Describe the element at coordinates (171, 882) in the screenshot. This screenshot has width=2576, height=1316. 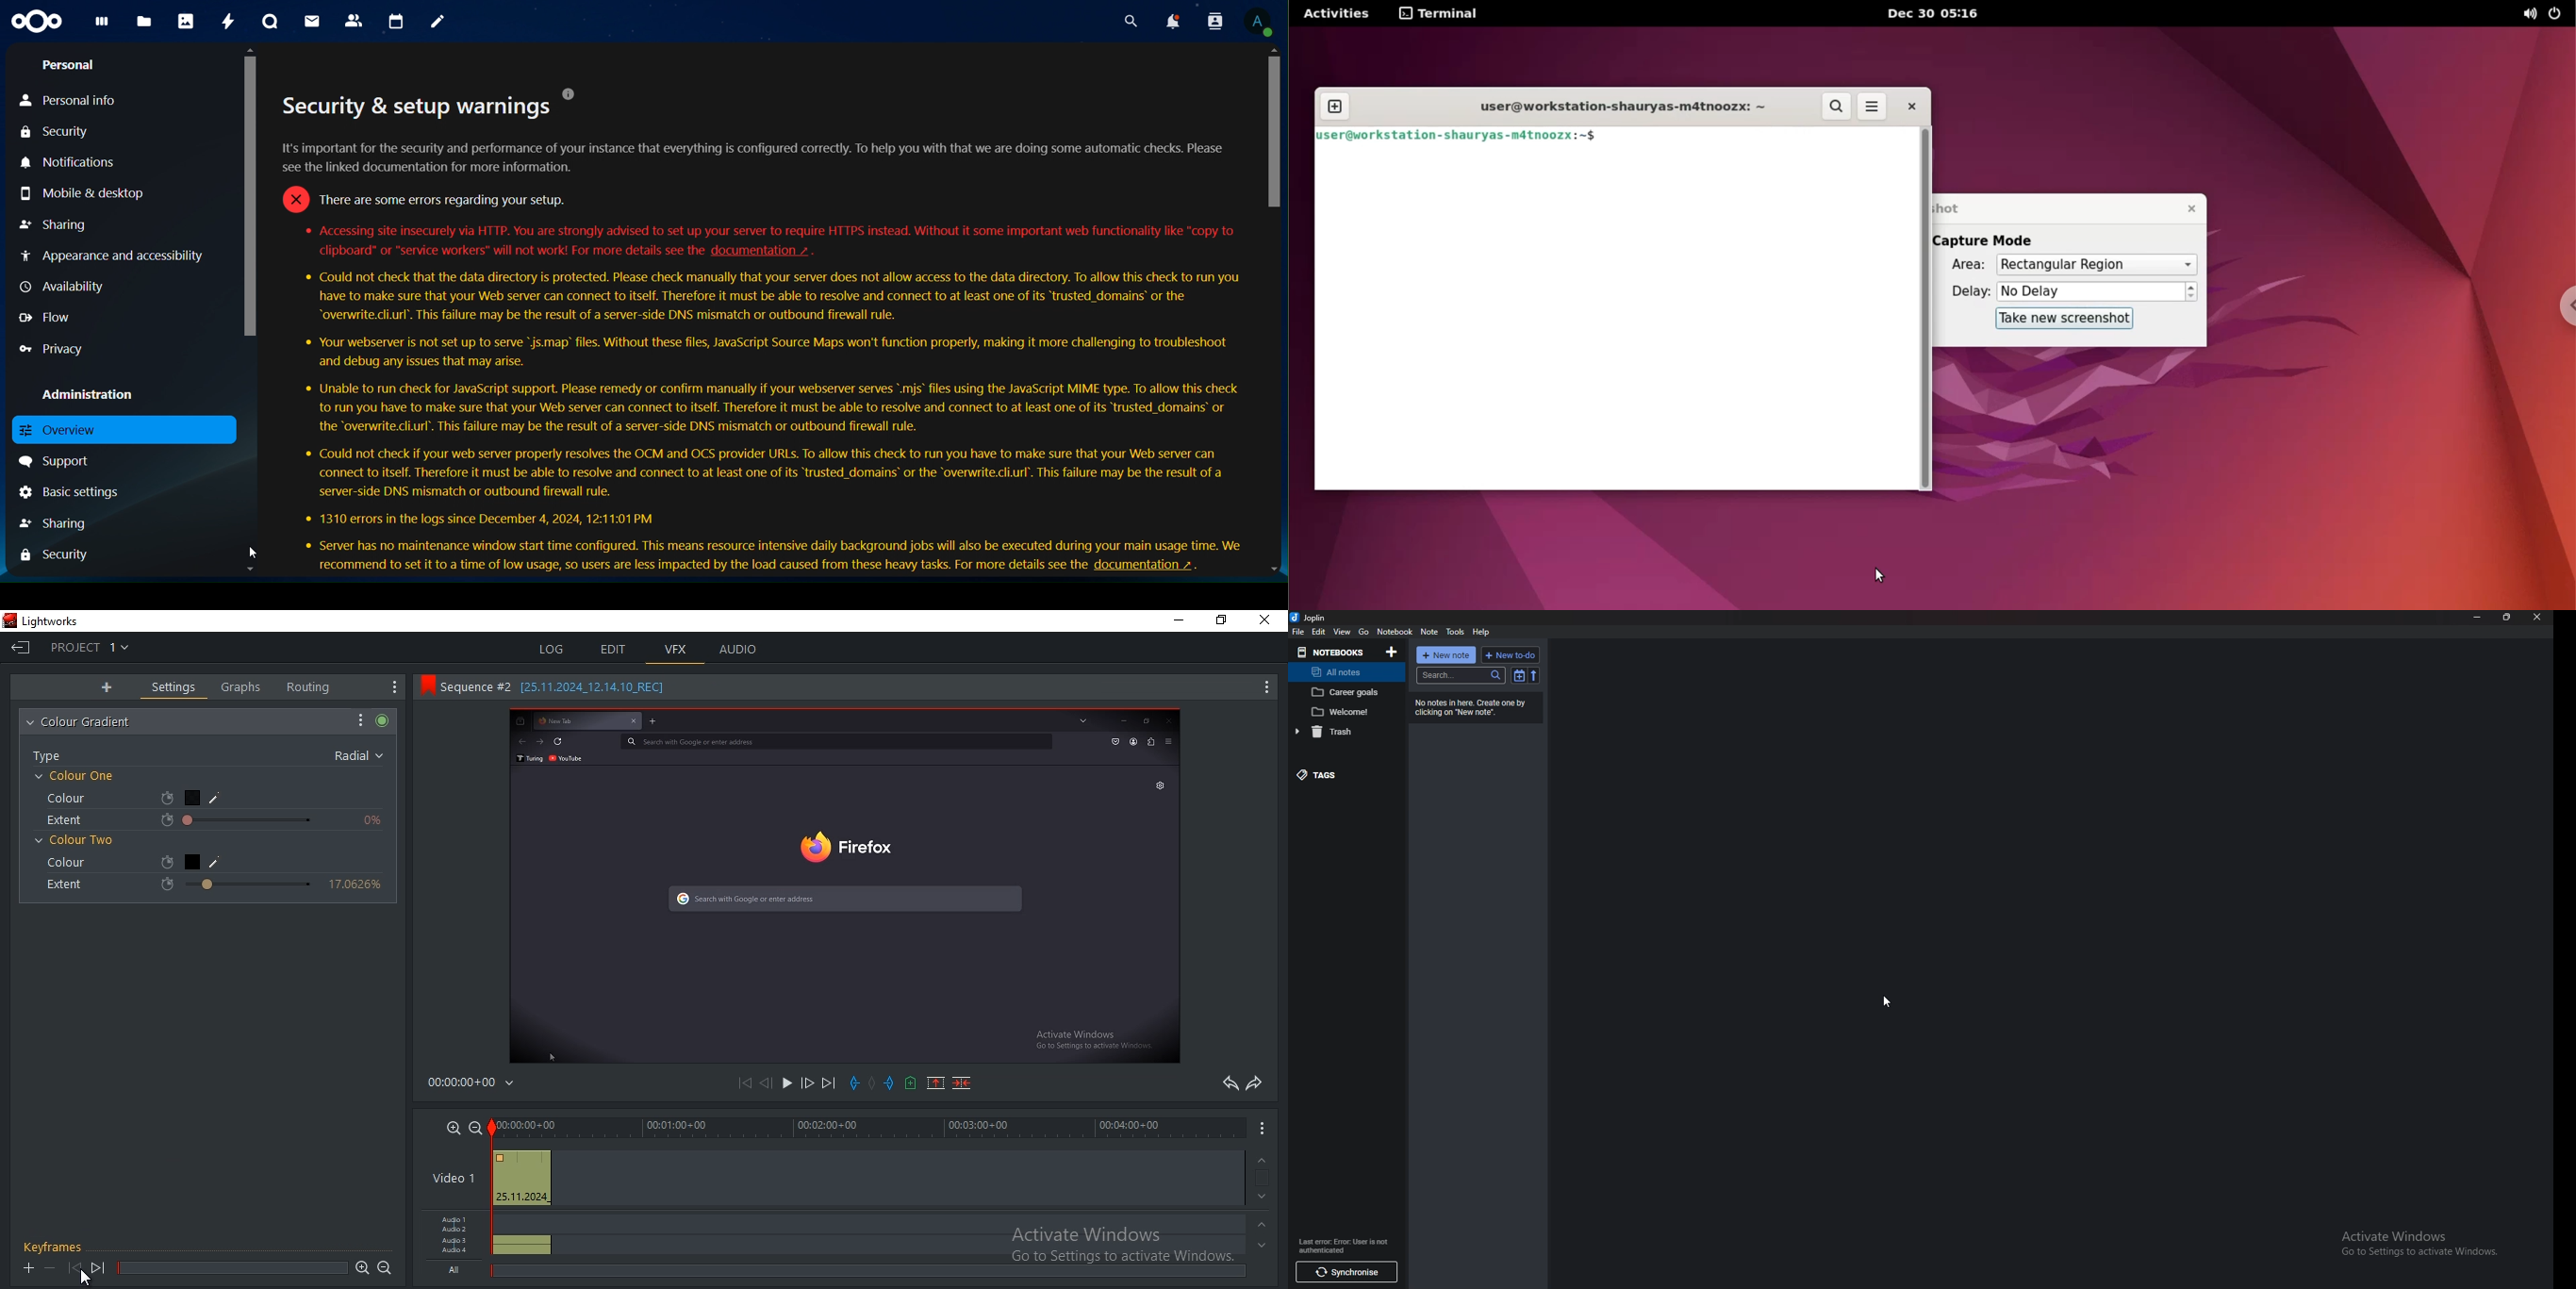
I see `duration icon` at that location.